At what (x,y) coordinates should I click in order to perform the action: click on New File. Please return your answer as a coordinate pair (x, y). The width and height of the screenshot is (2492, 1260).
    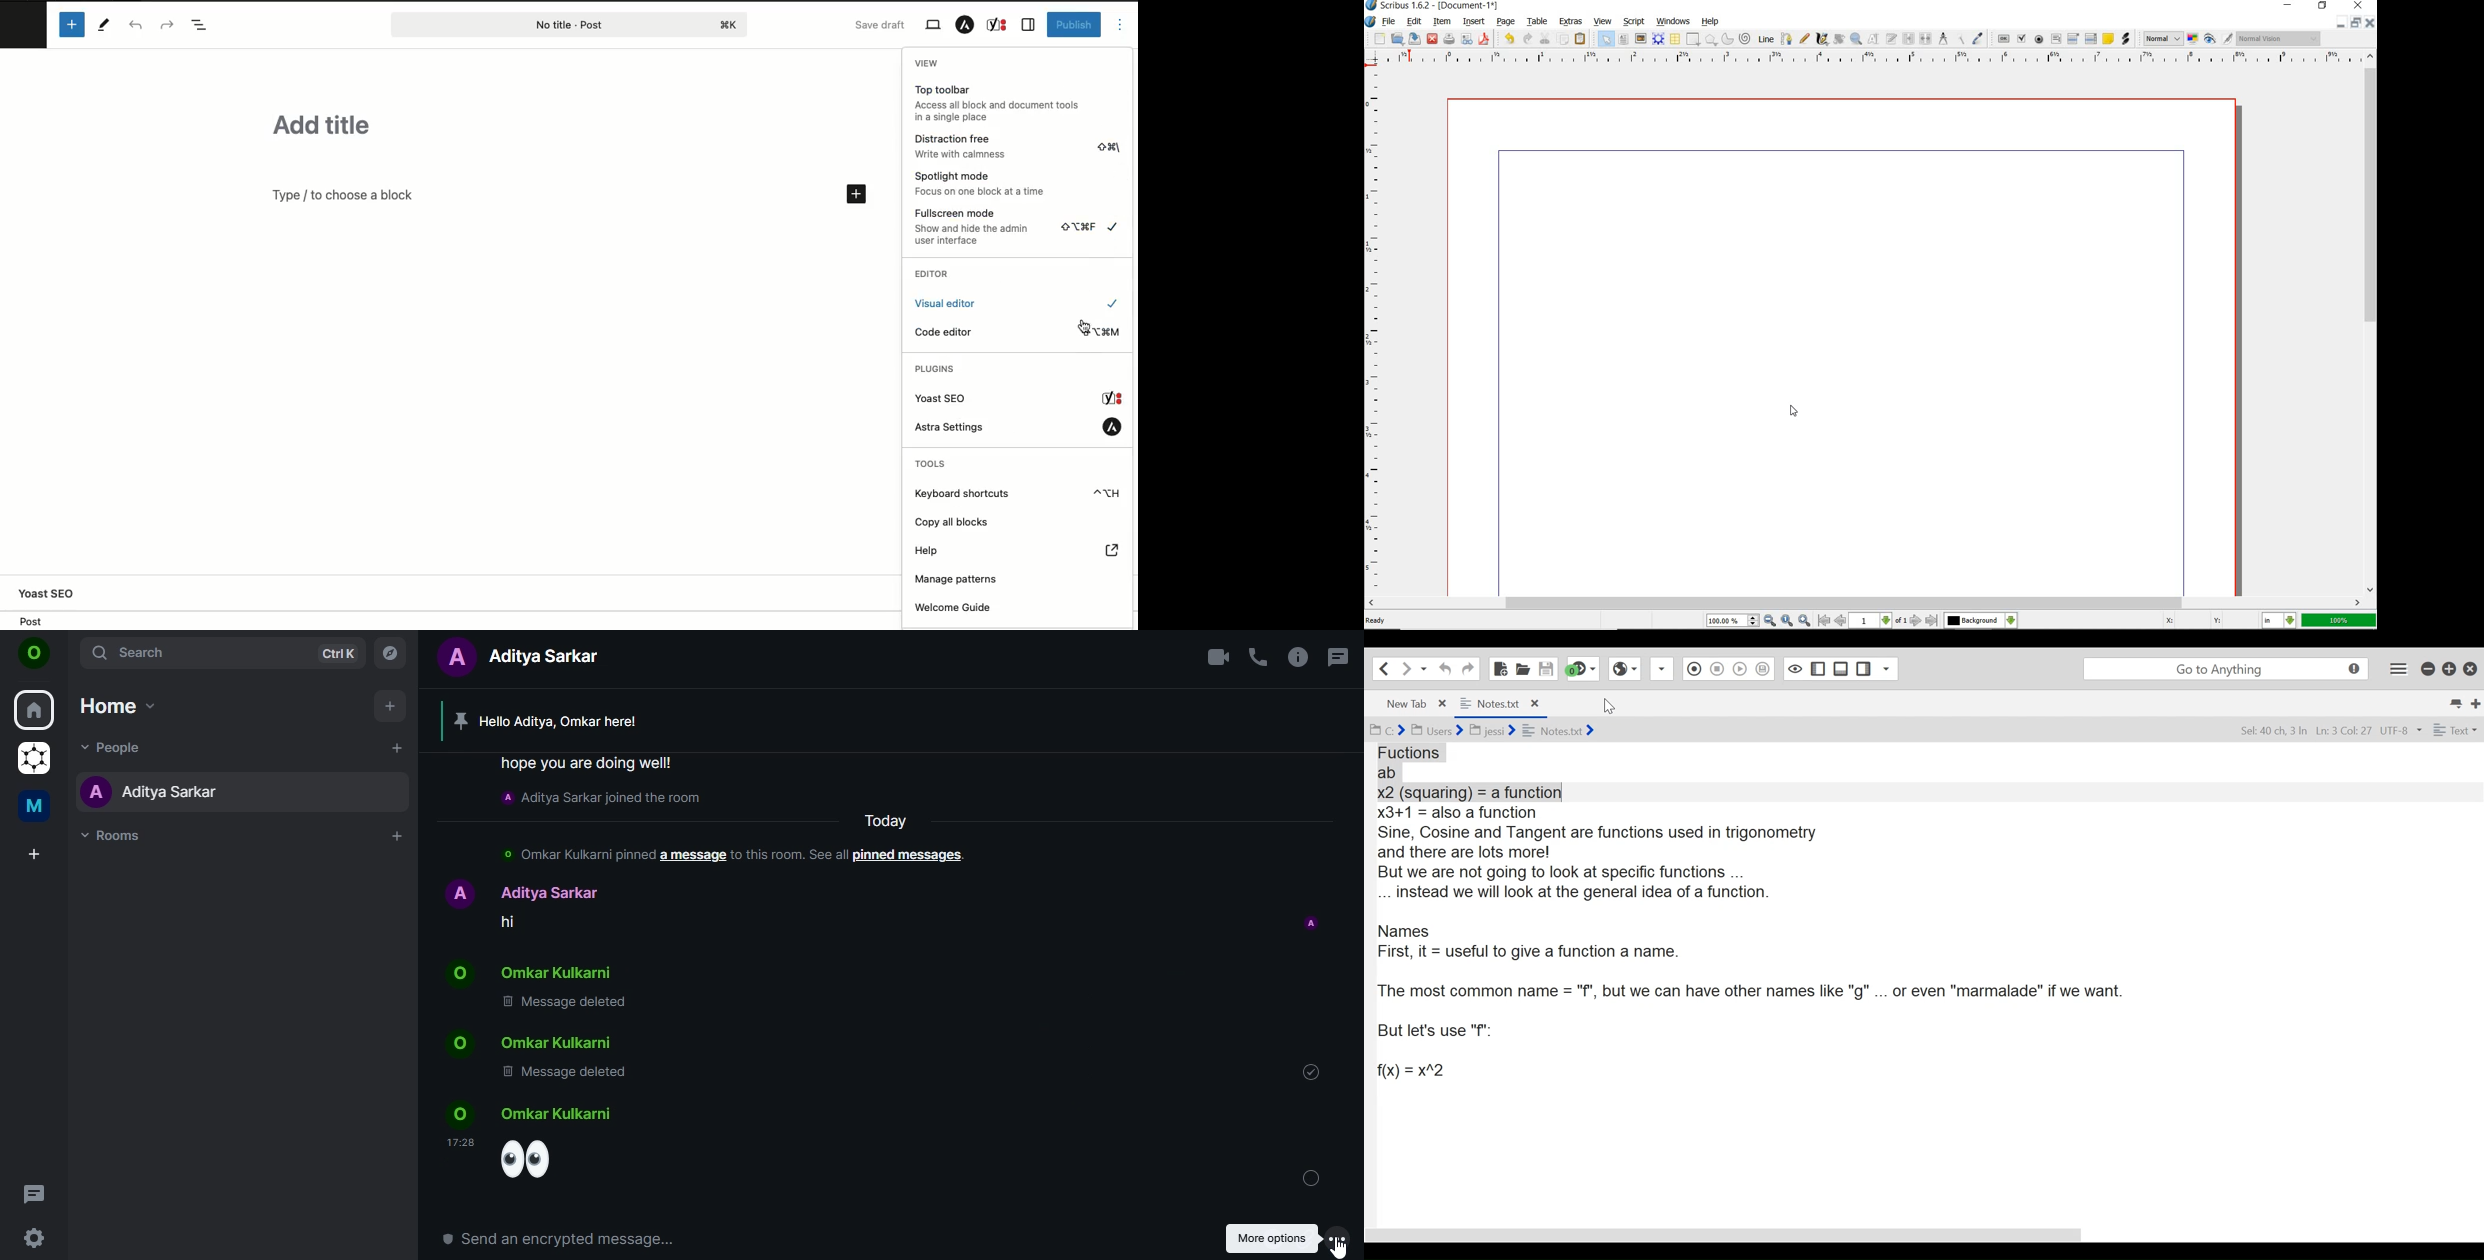
    Looking at the image, I should click on (1501, 668).